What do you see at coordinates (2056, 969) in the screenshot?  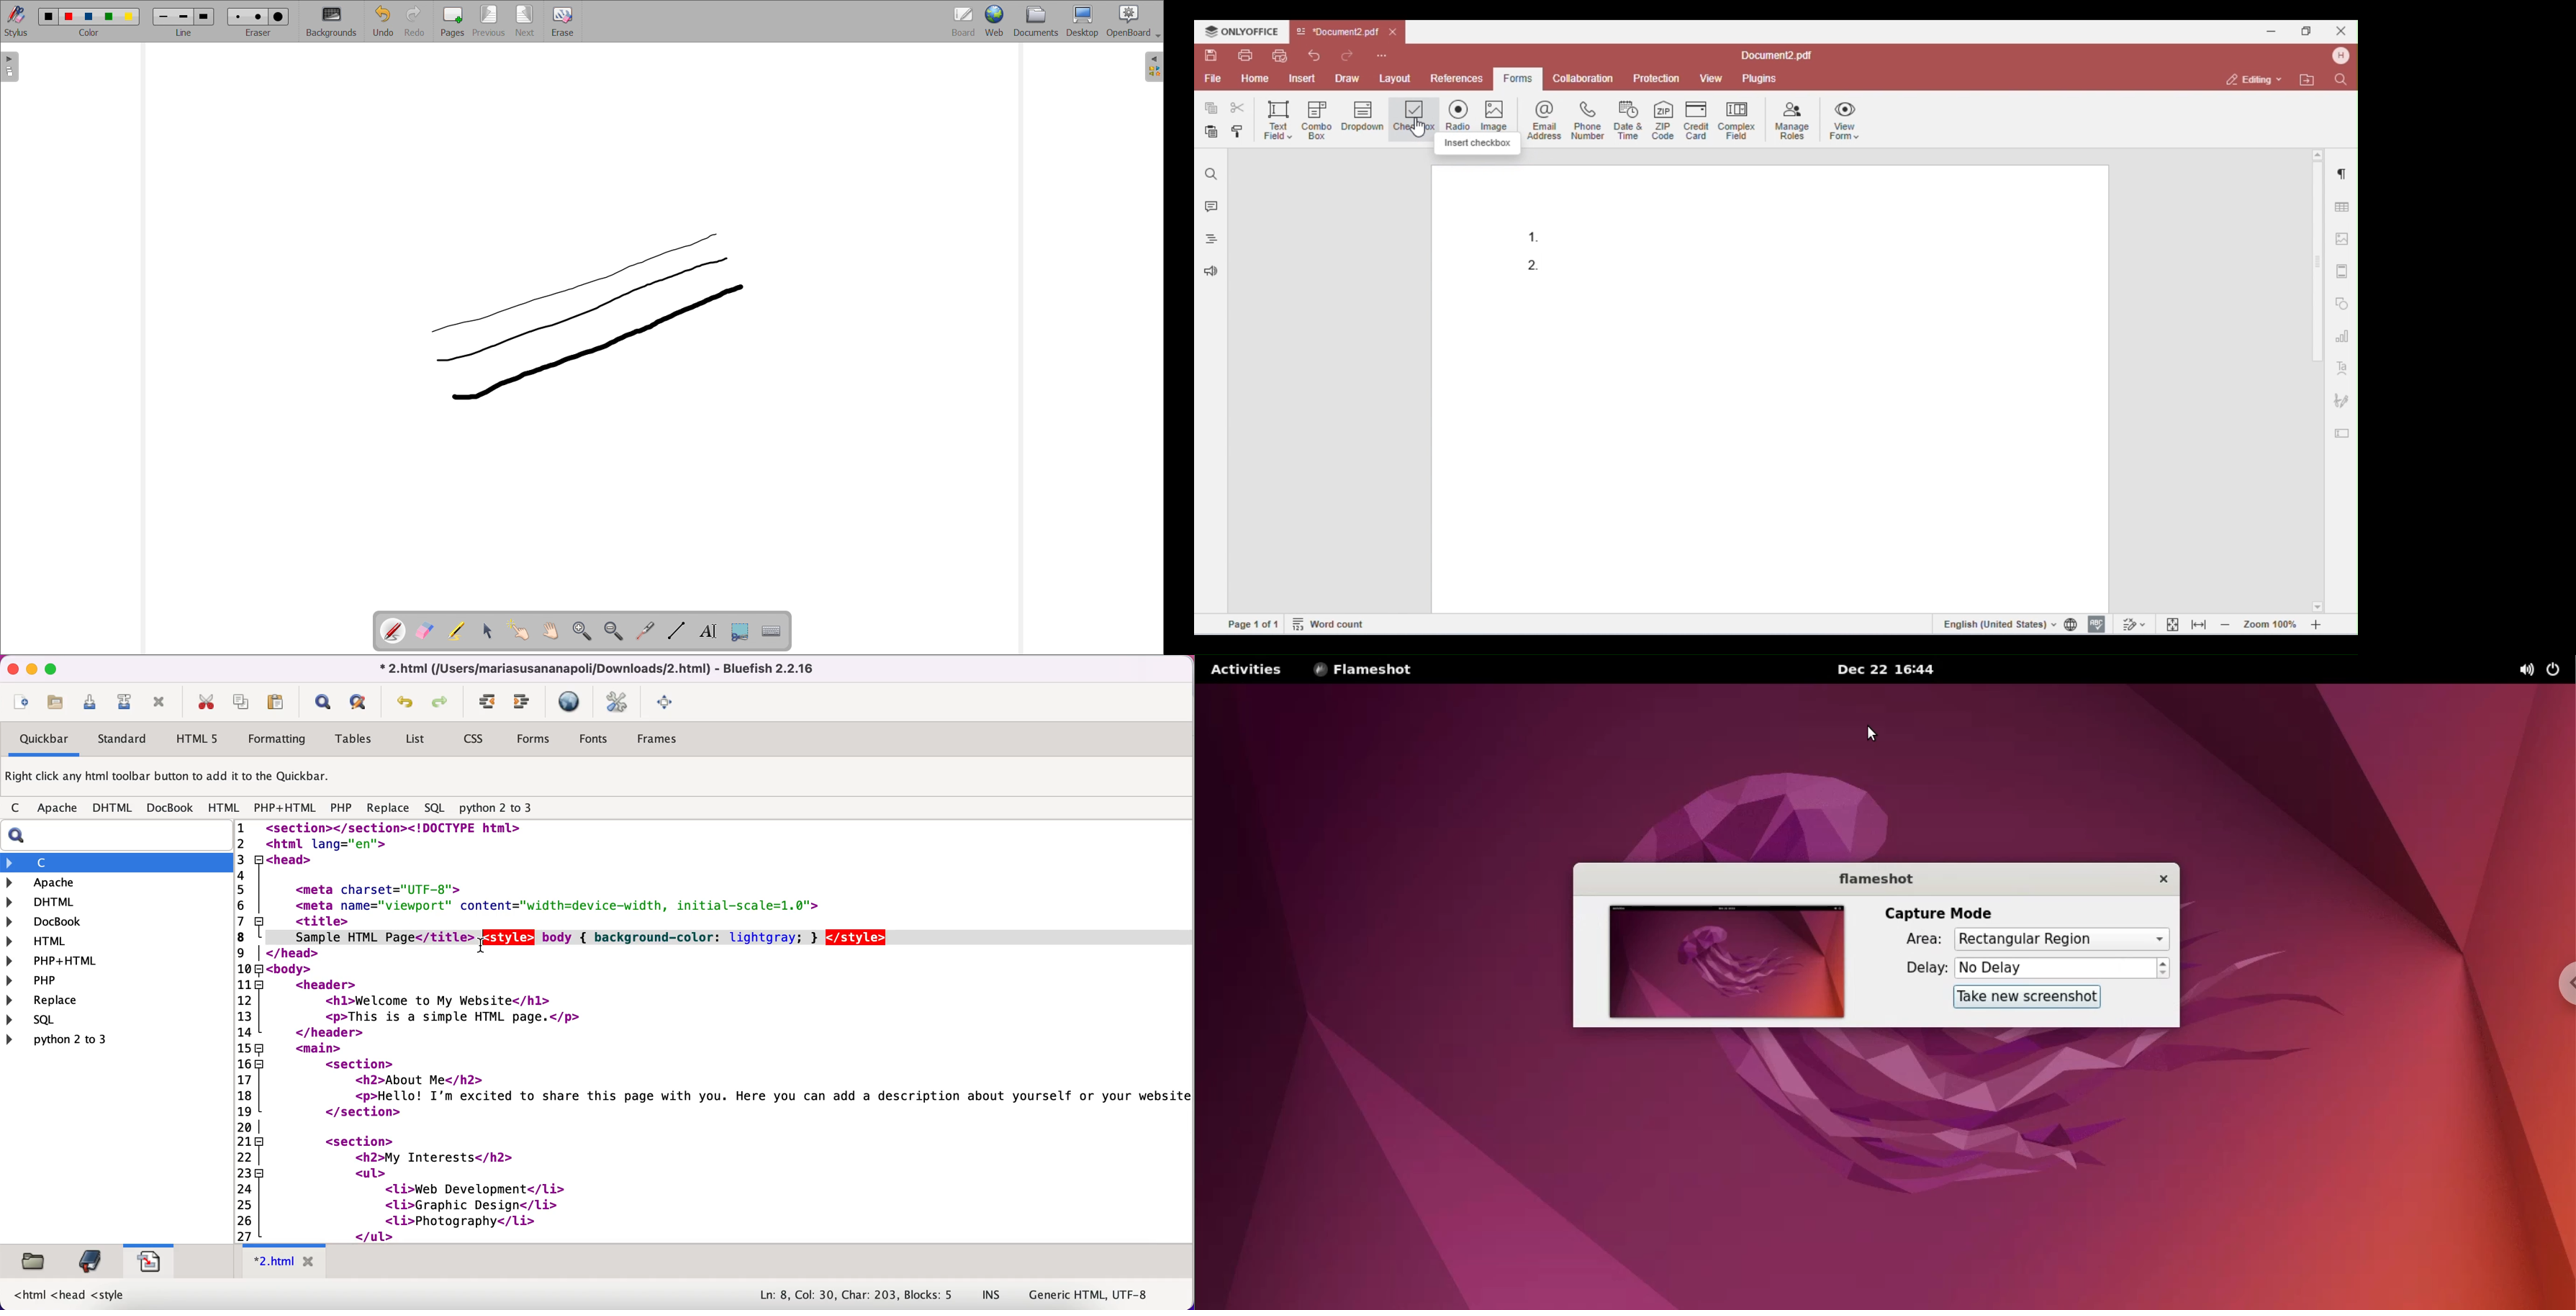 I see `delay time input box` at bounding box center [2056, 969].